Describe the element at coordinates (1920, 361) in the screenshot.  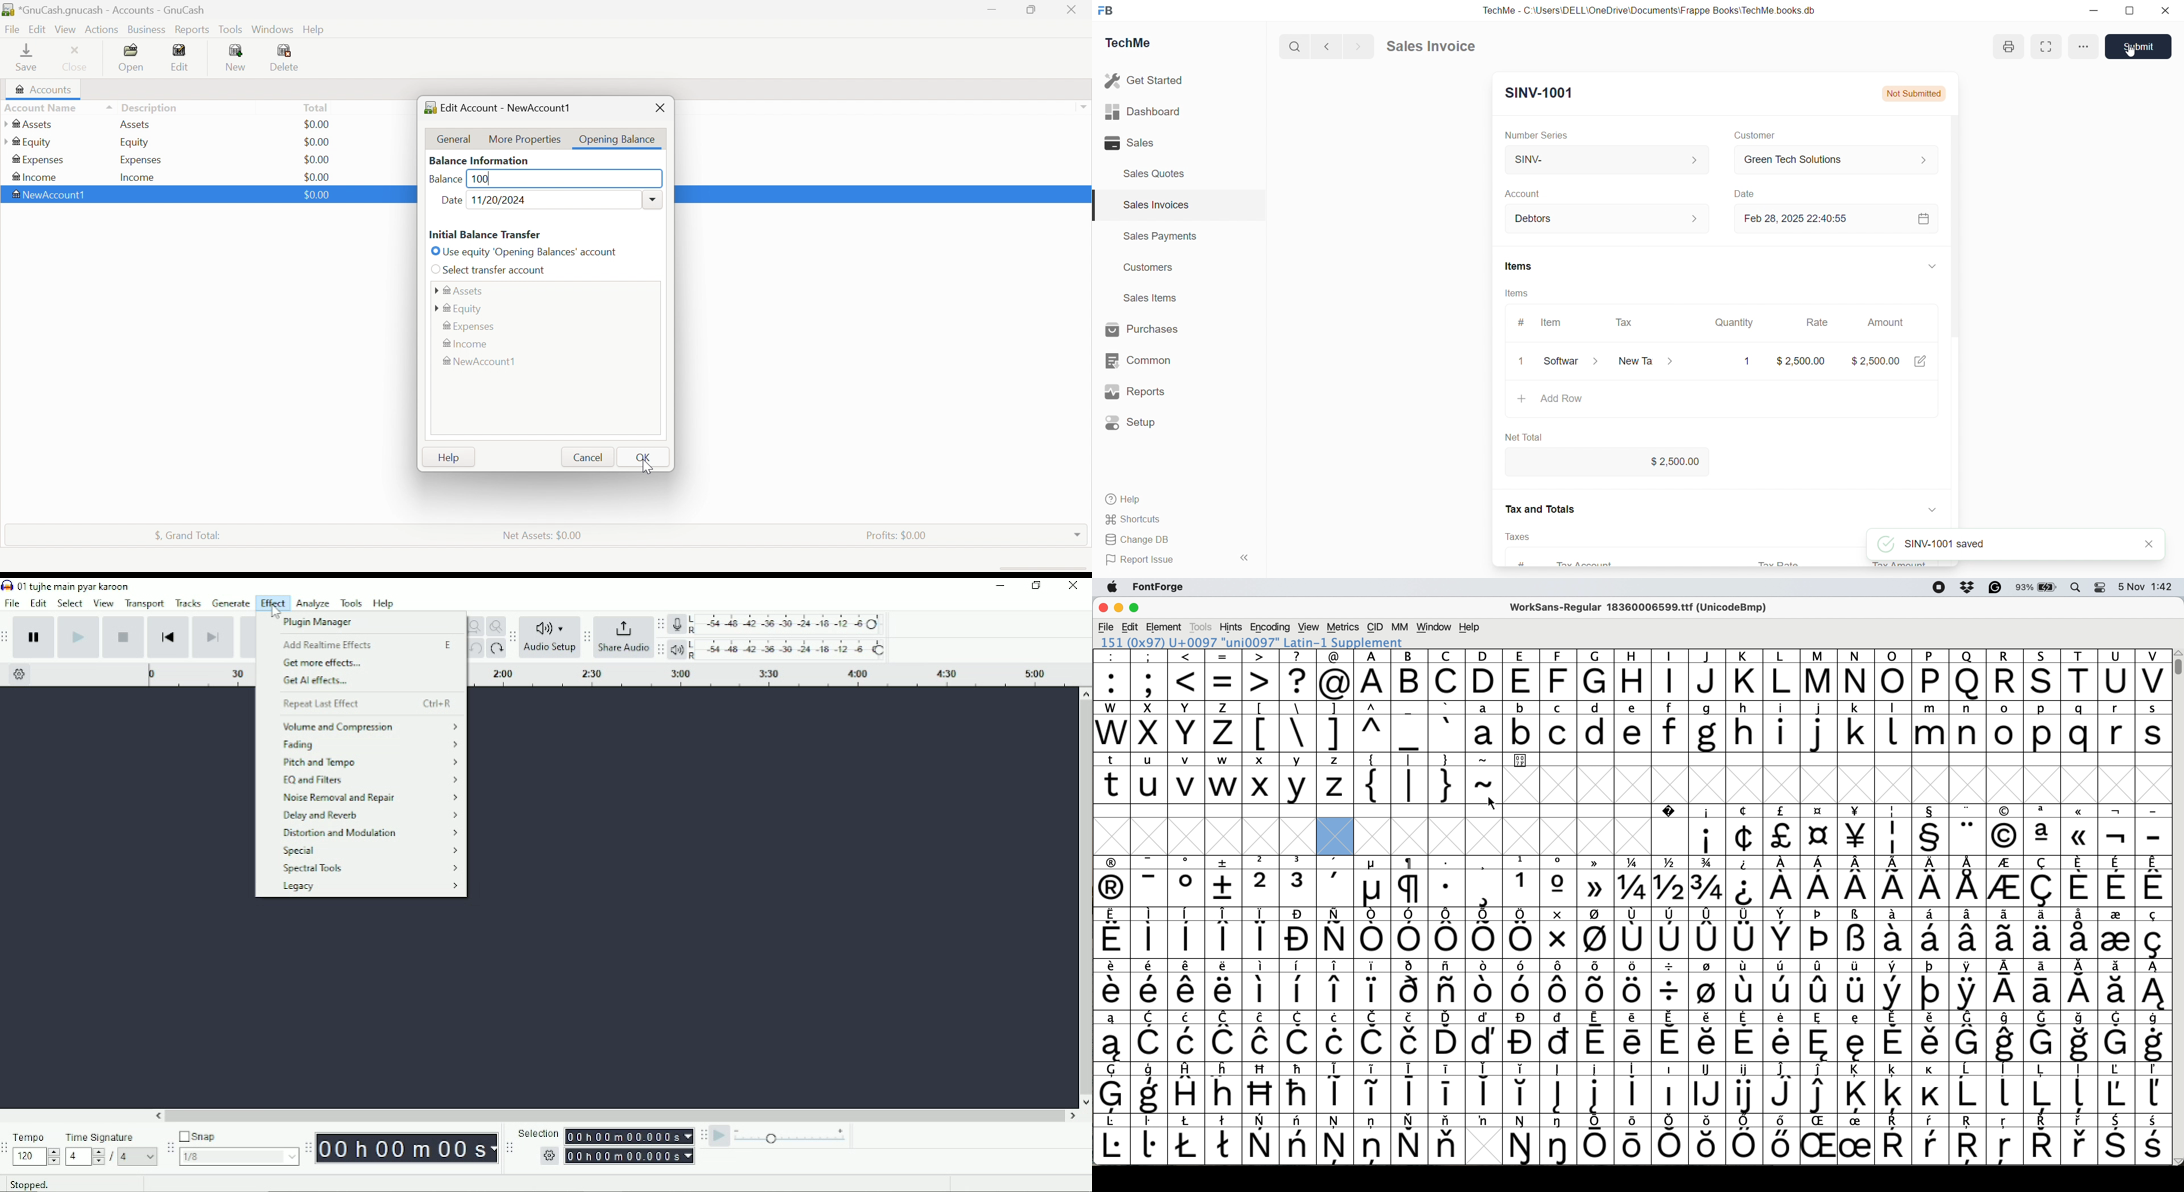
I see `edit` at that location.